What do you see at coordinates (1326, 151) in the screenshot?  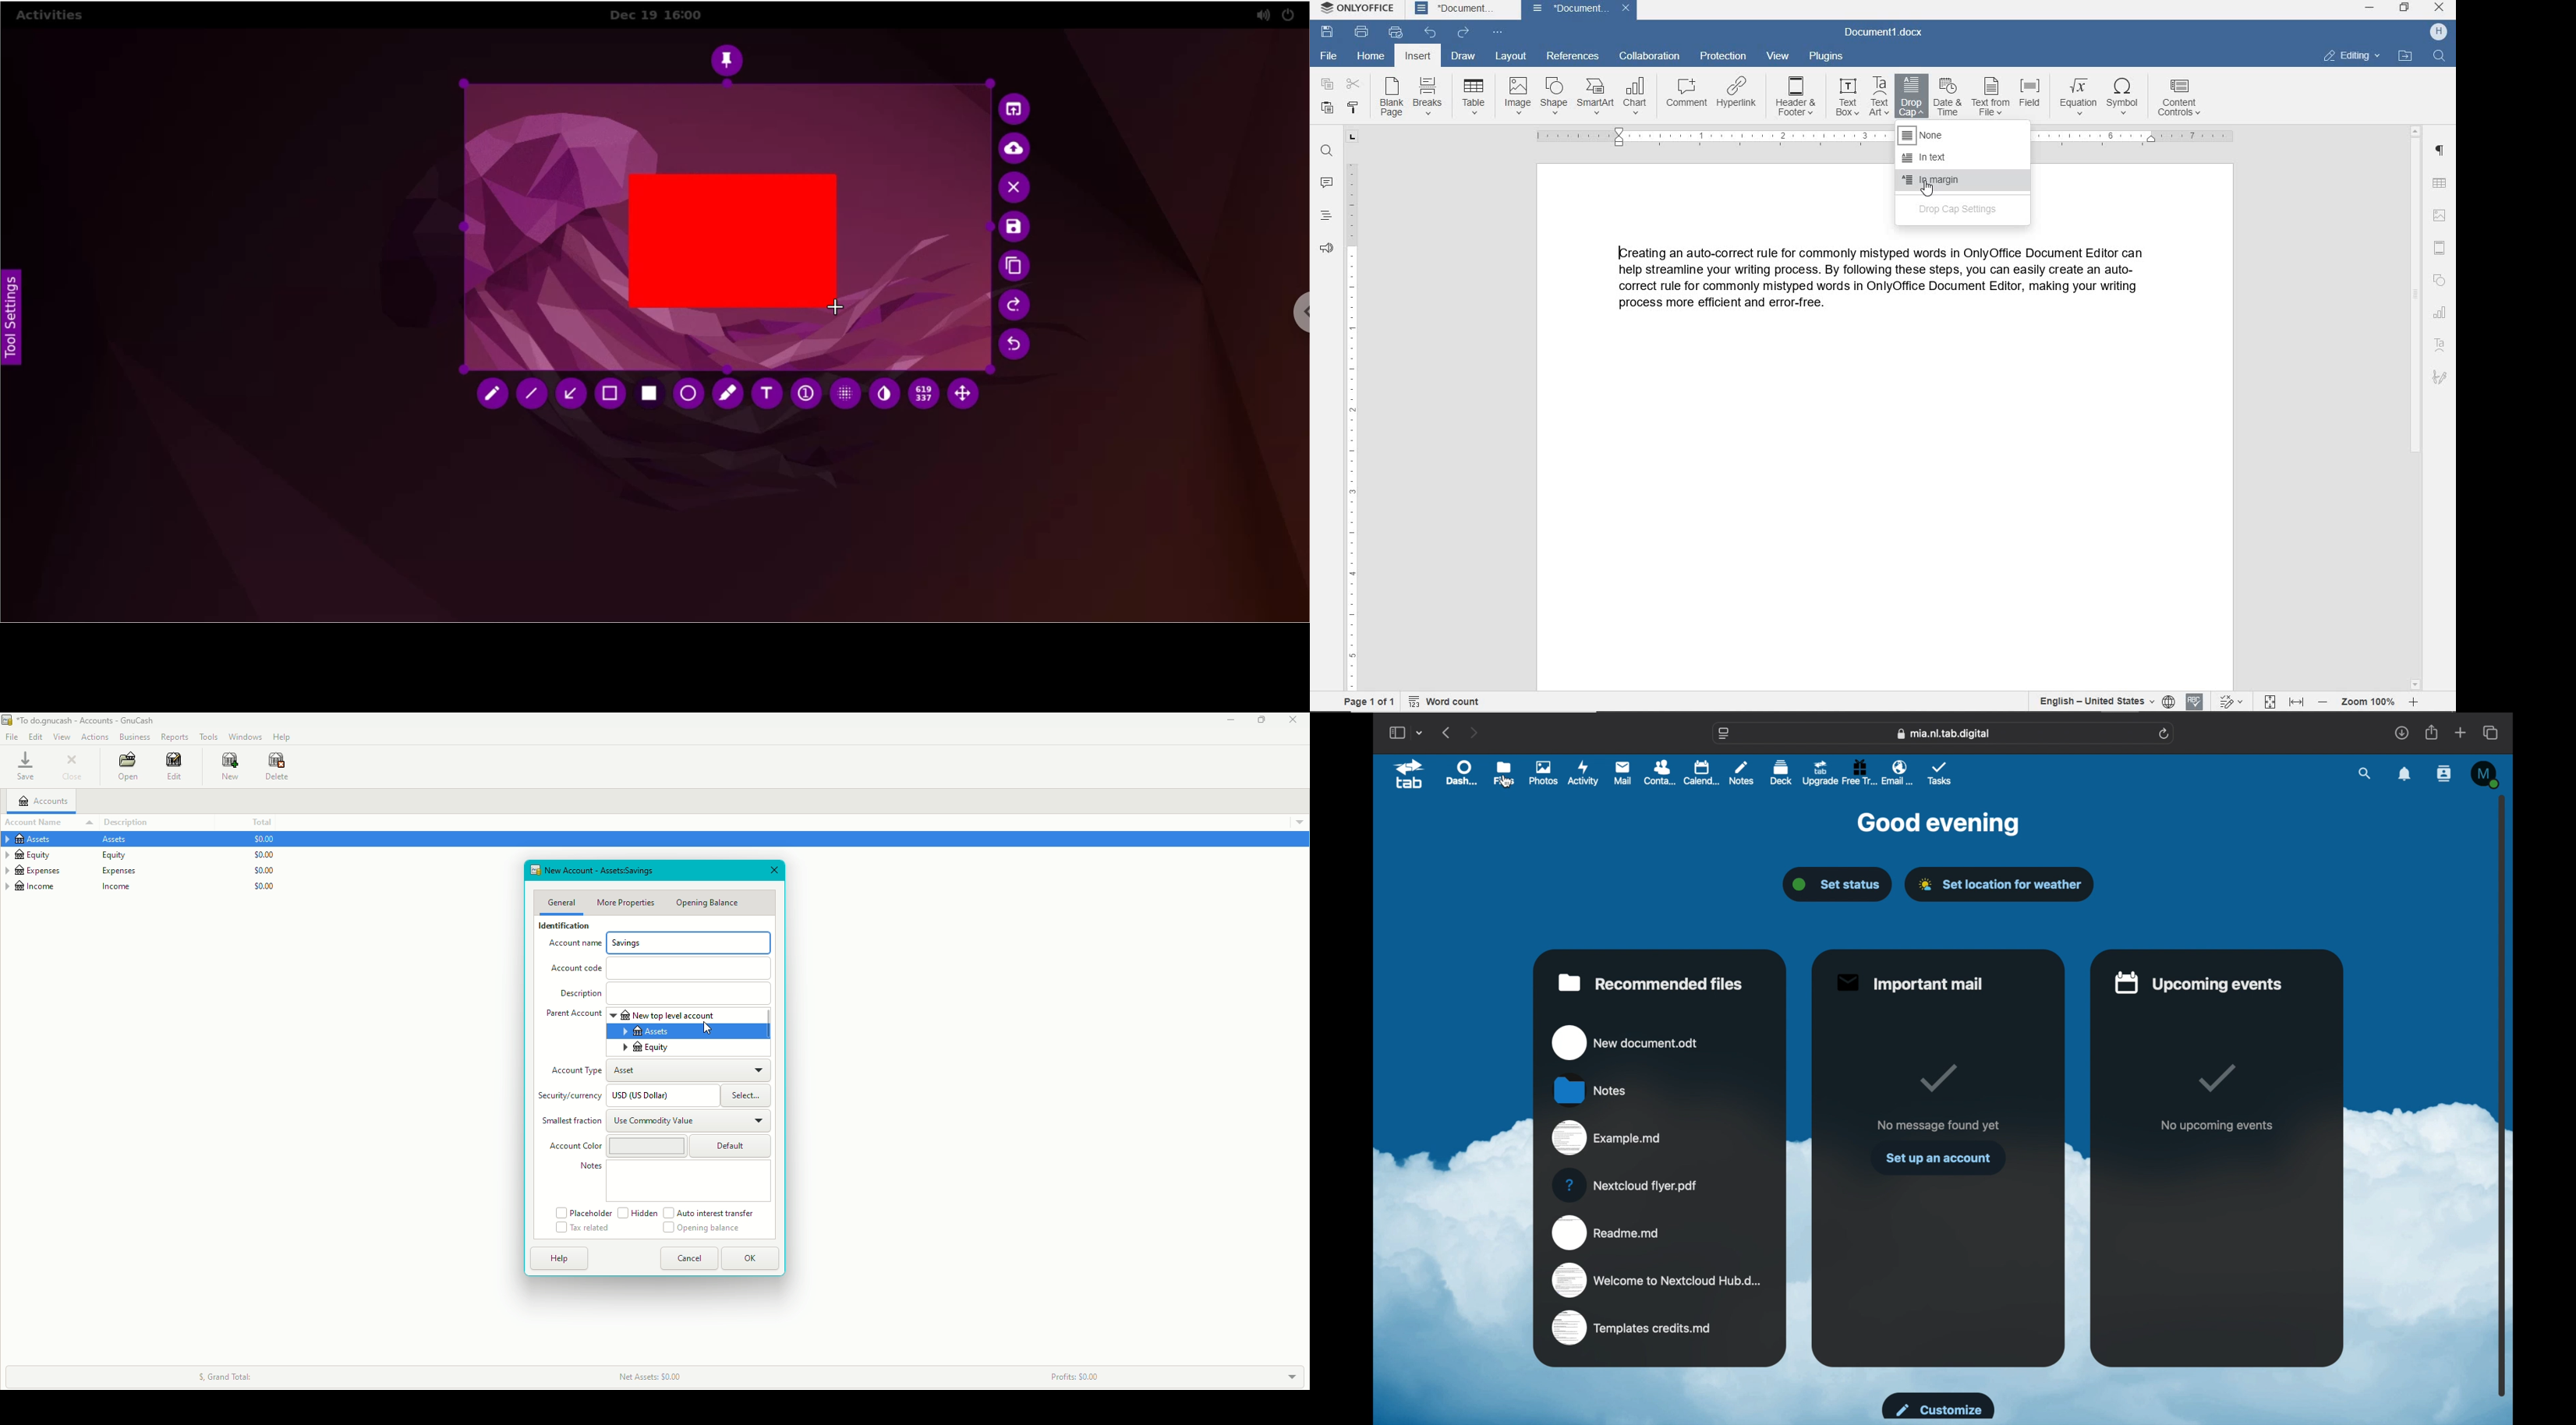 I see `find` at bounding box center [1326, 151].